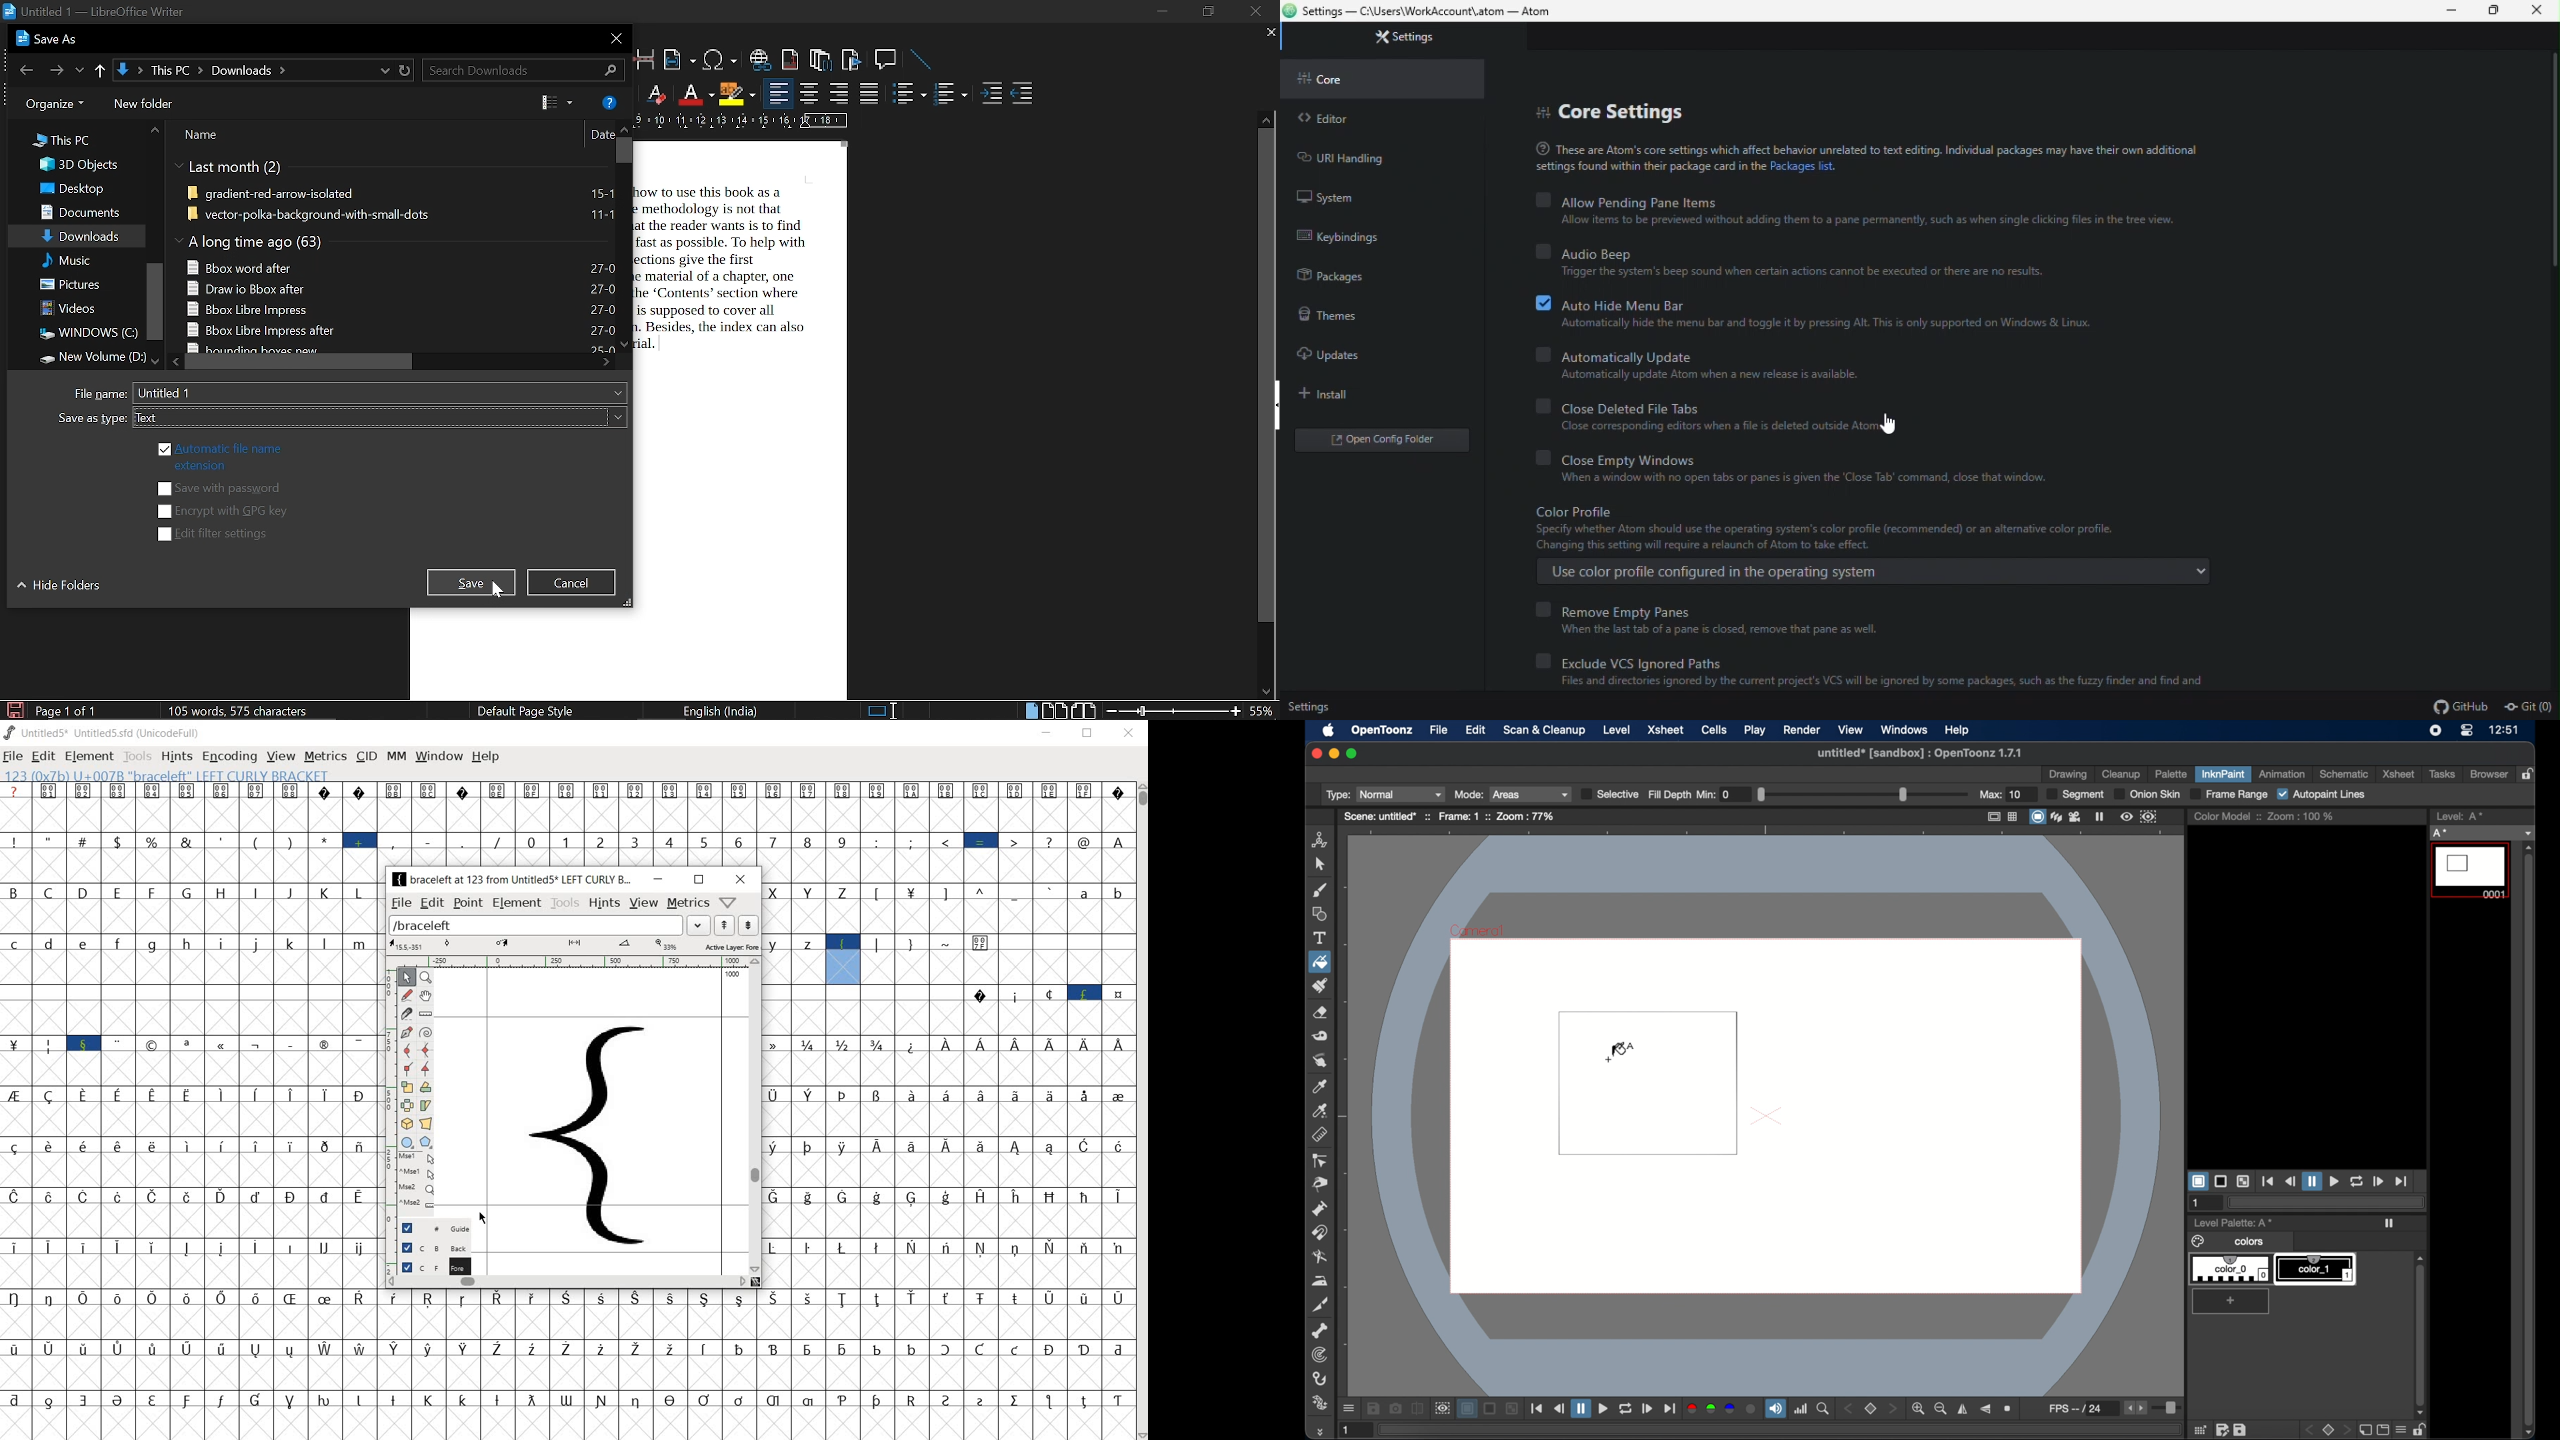 This screenshot has width=2576, height=1456. What do you see at coordinates (81, 235) in the screenshot?
I see `Downloads` at bounding box center [81, 235].